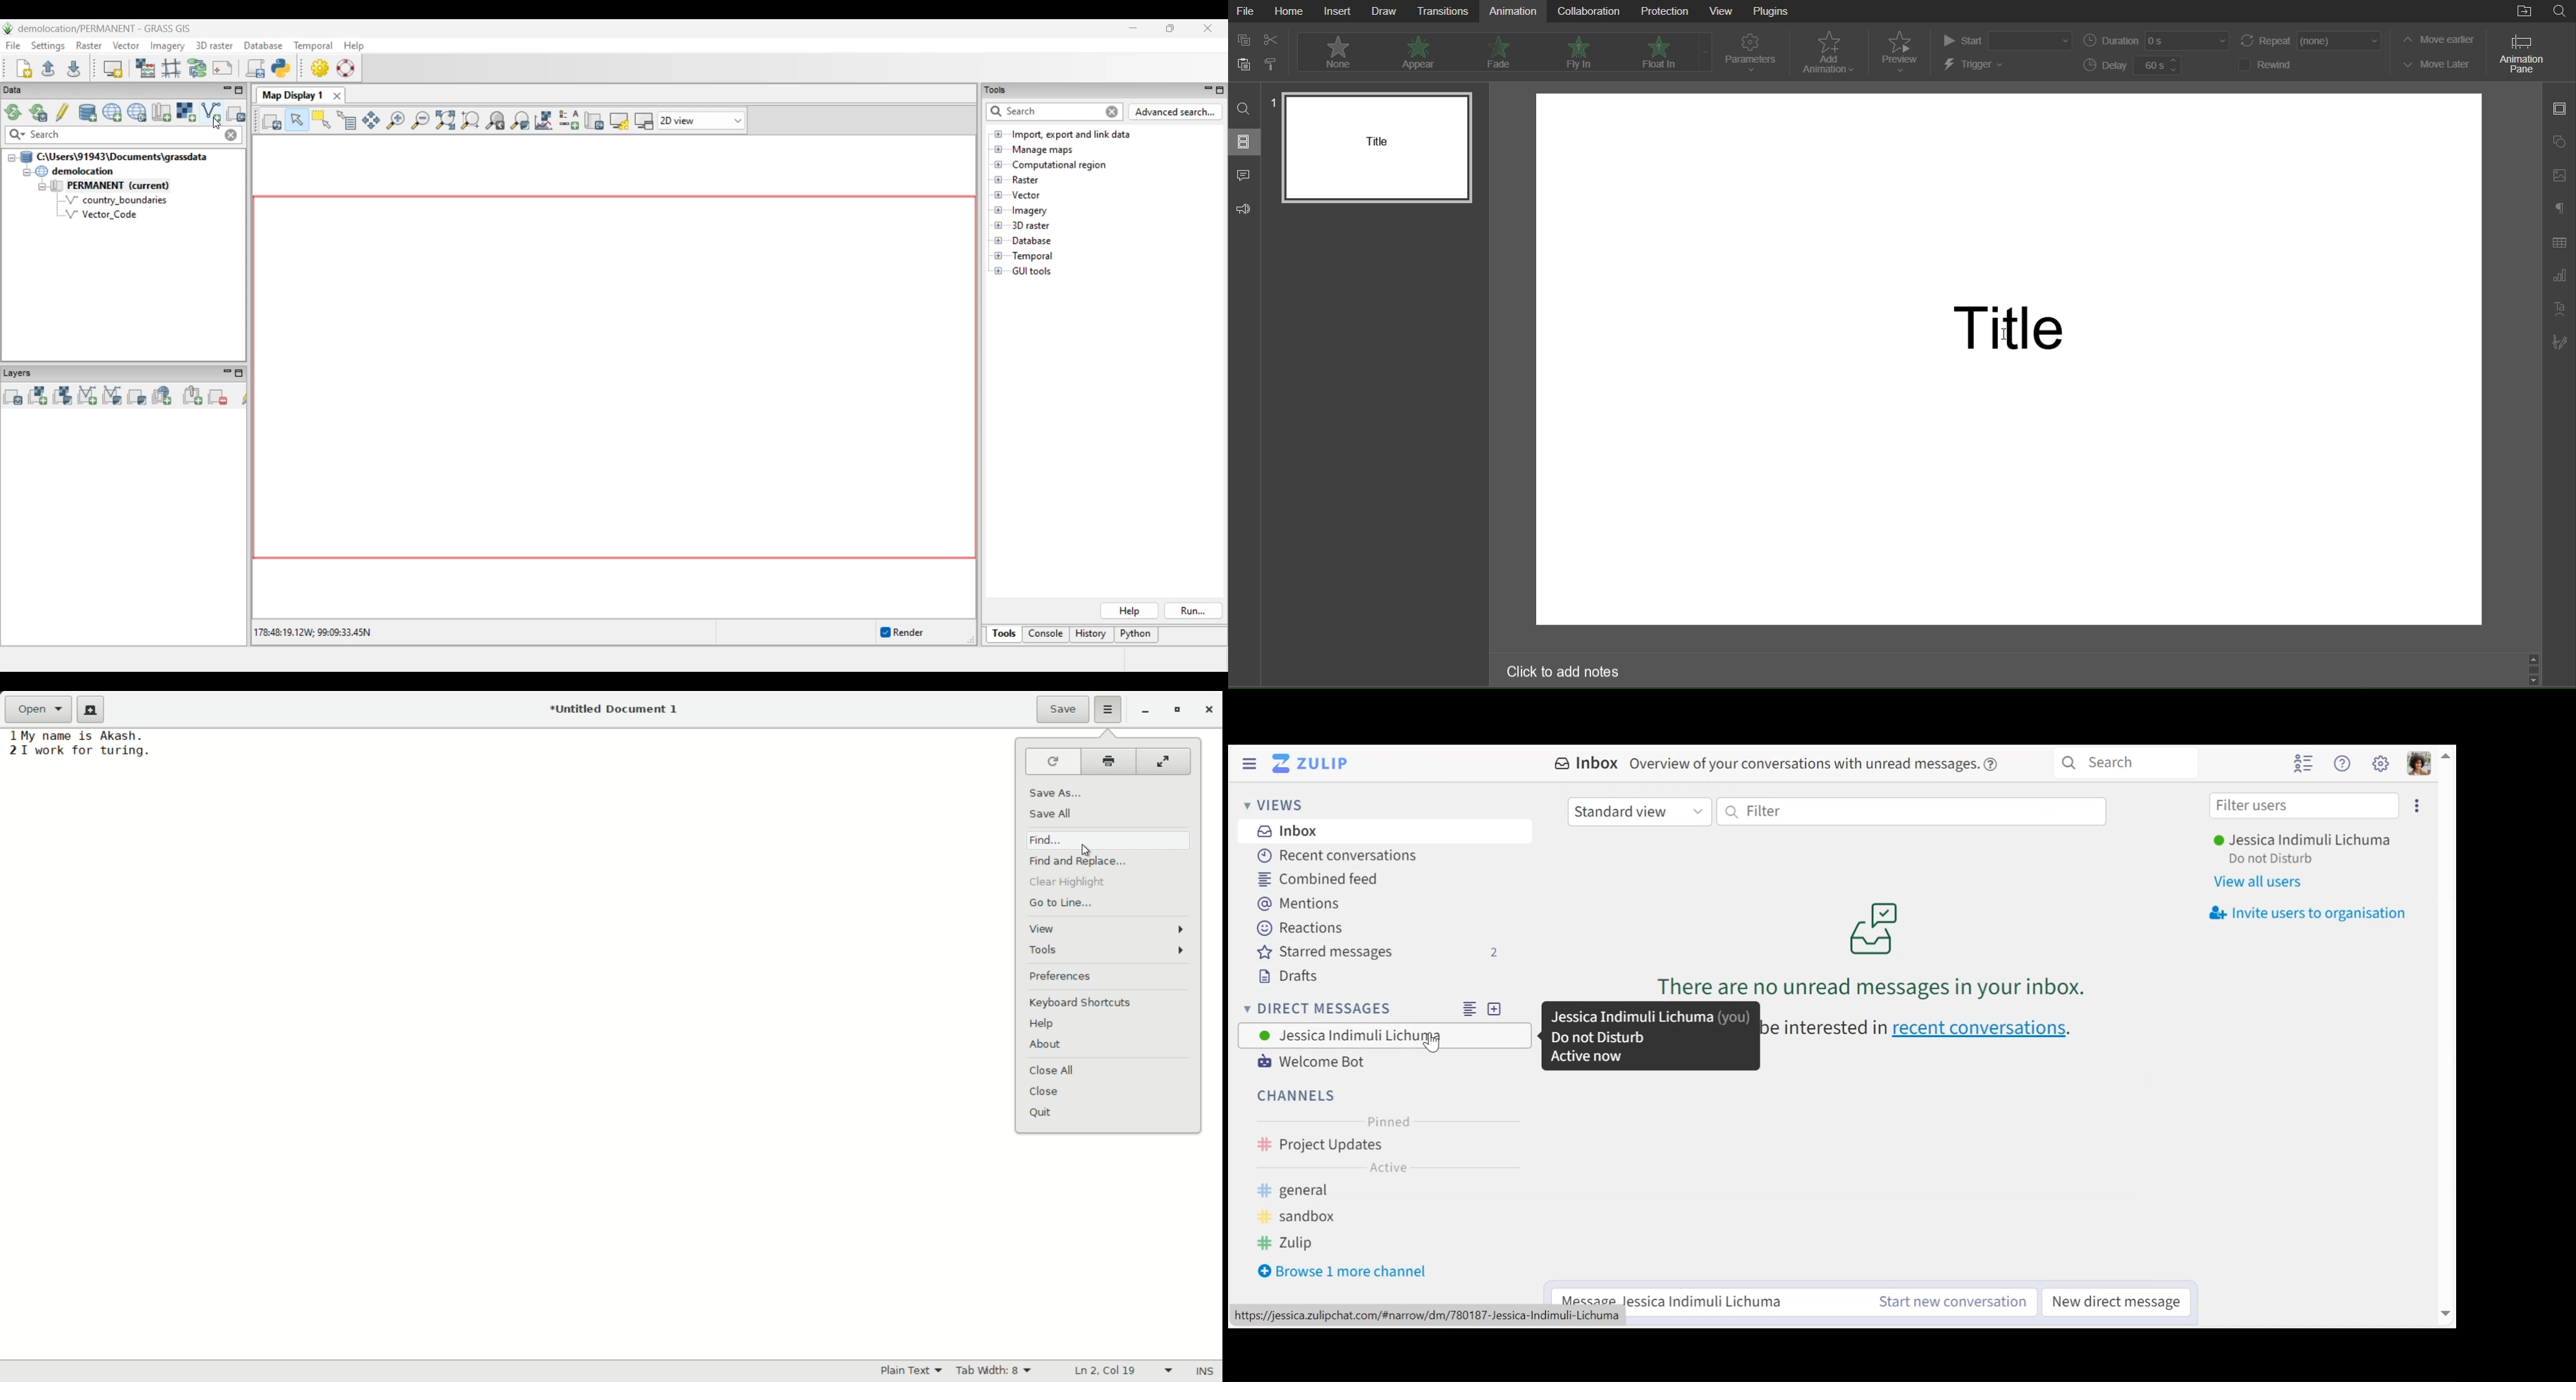 Image resolution: width=2576 pixels, height=1400 pixels. What do you see at coordinates (1352, 1273) in the screenshot?
I see `Browse more channel` at bounding box center [1352, 1273].